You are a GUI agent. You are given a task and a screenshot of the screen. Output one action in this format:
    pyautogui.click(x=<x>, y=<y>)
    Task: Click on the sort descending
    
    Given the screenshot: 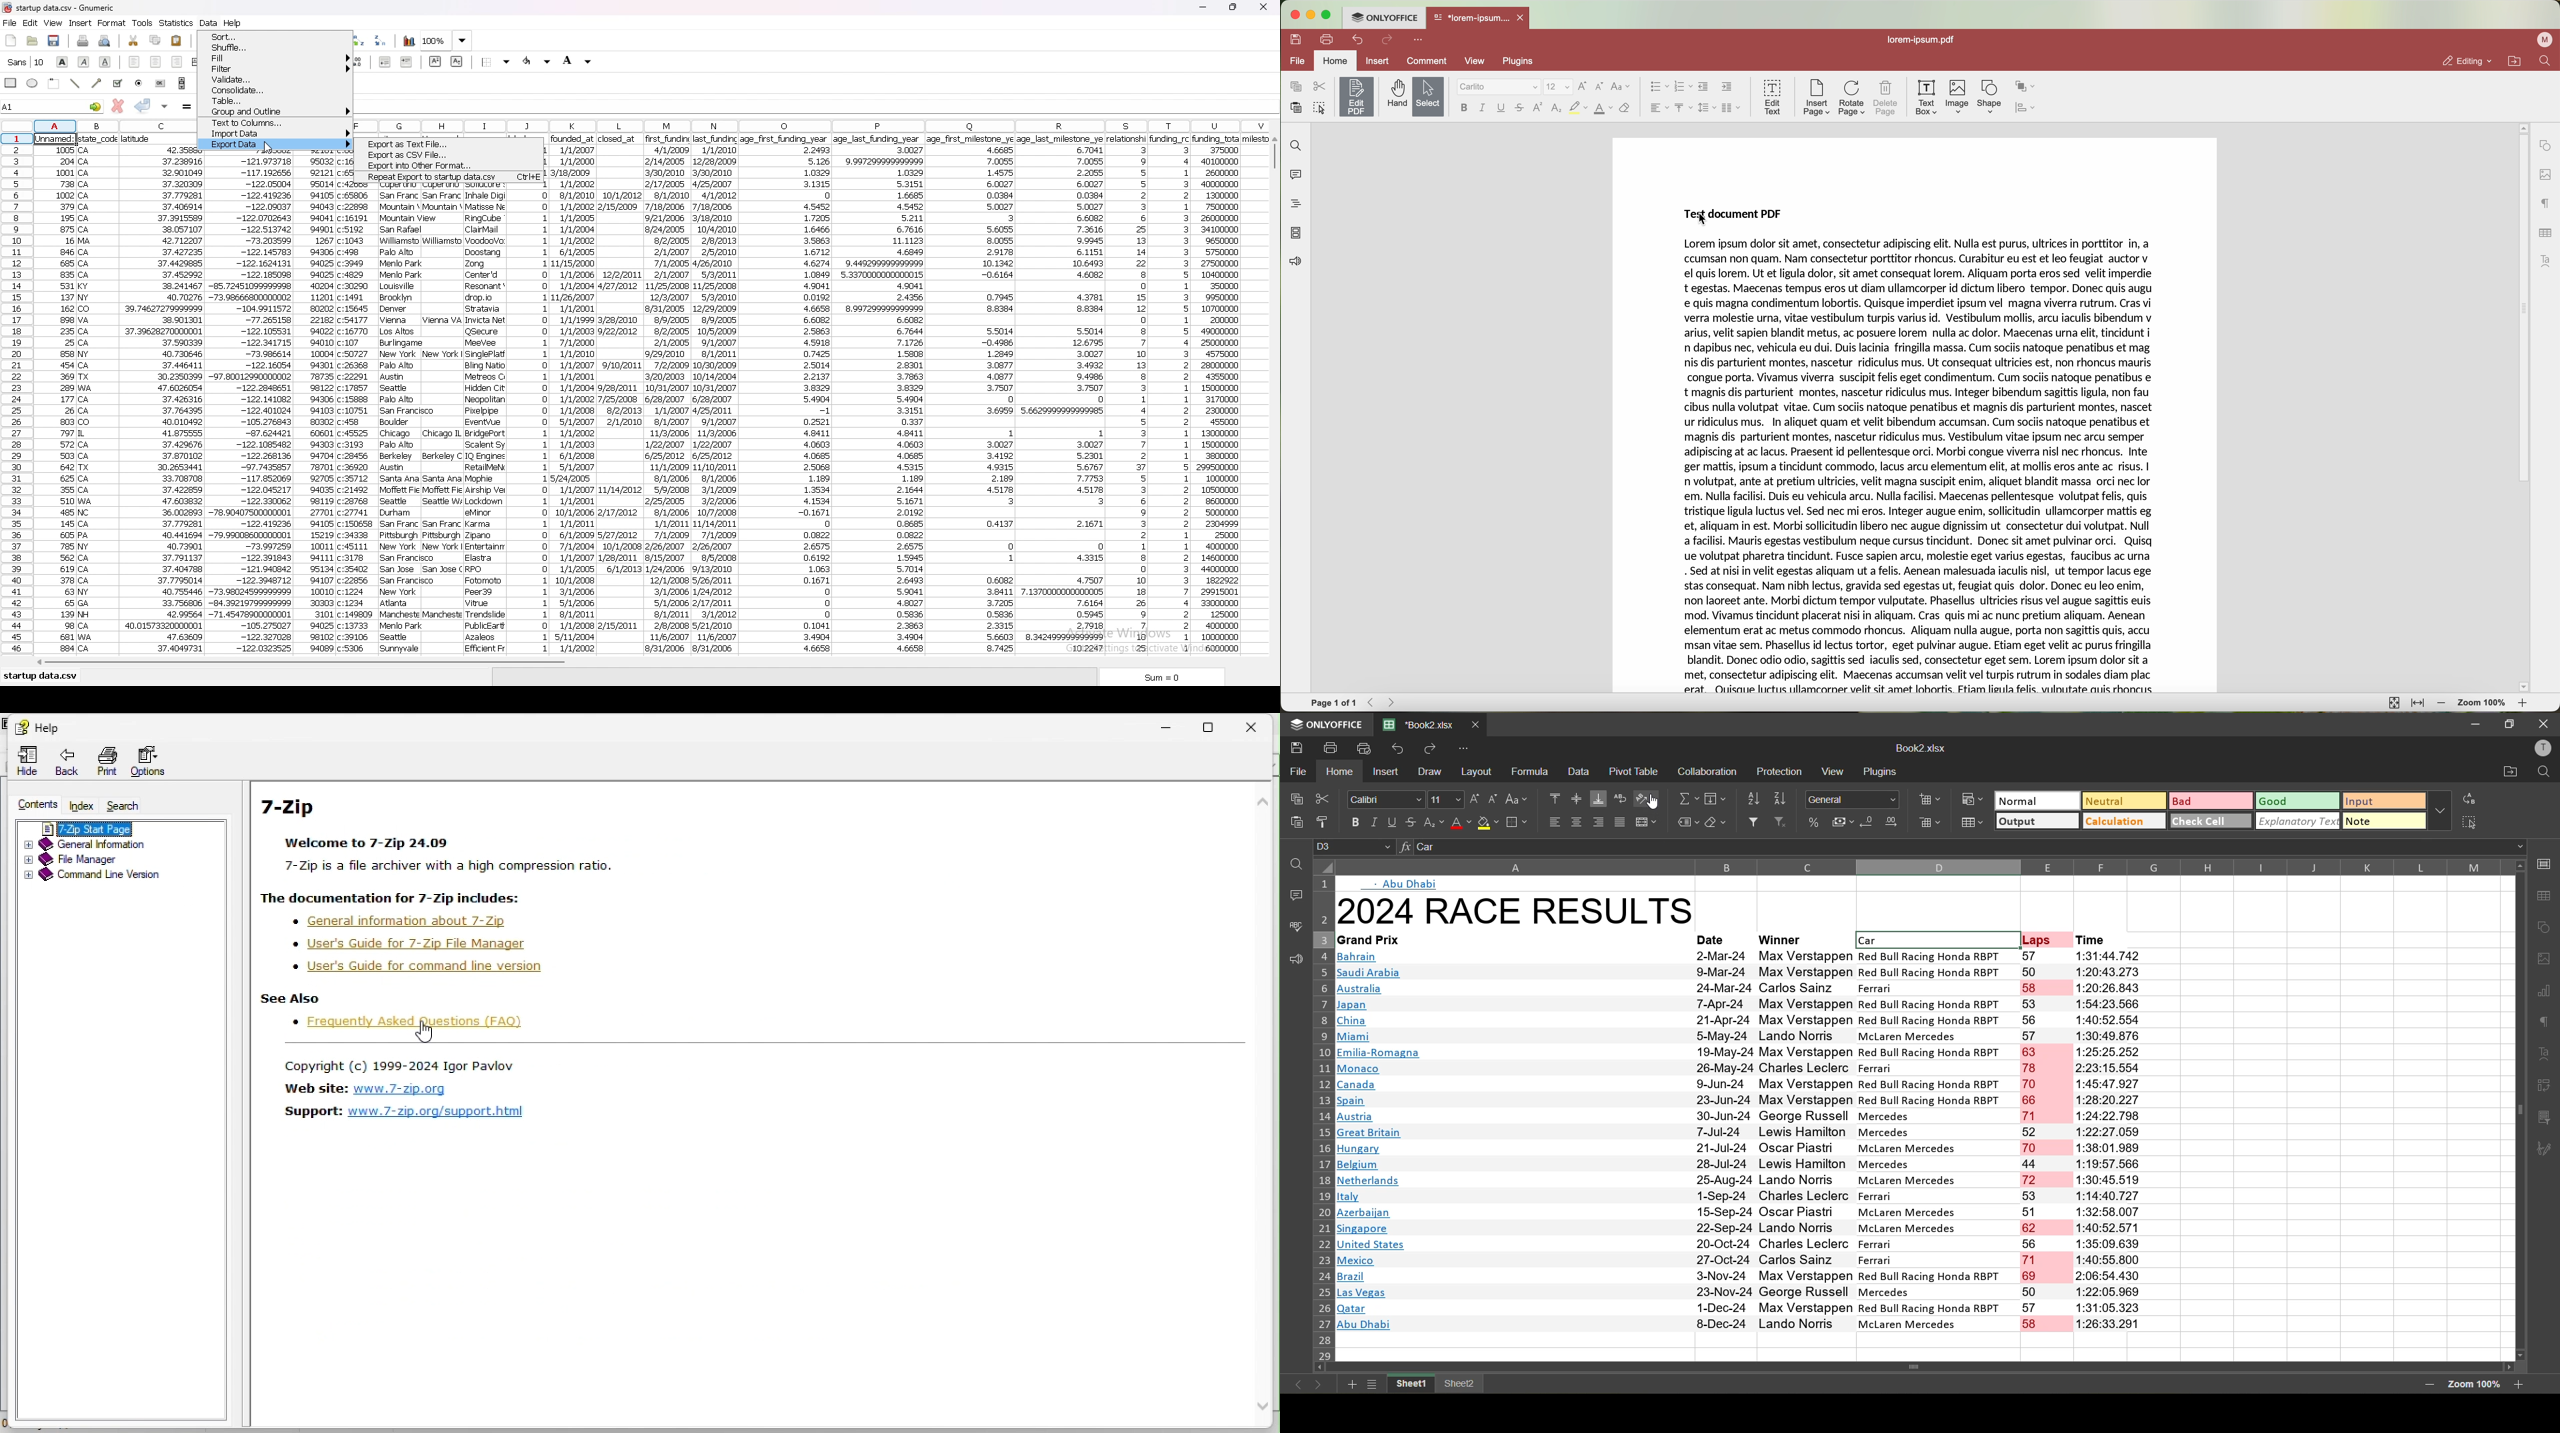 What is the action you would take?
    pyautogui.click(x=1783, y=799)
    